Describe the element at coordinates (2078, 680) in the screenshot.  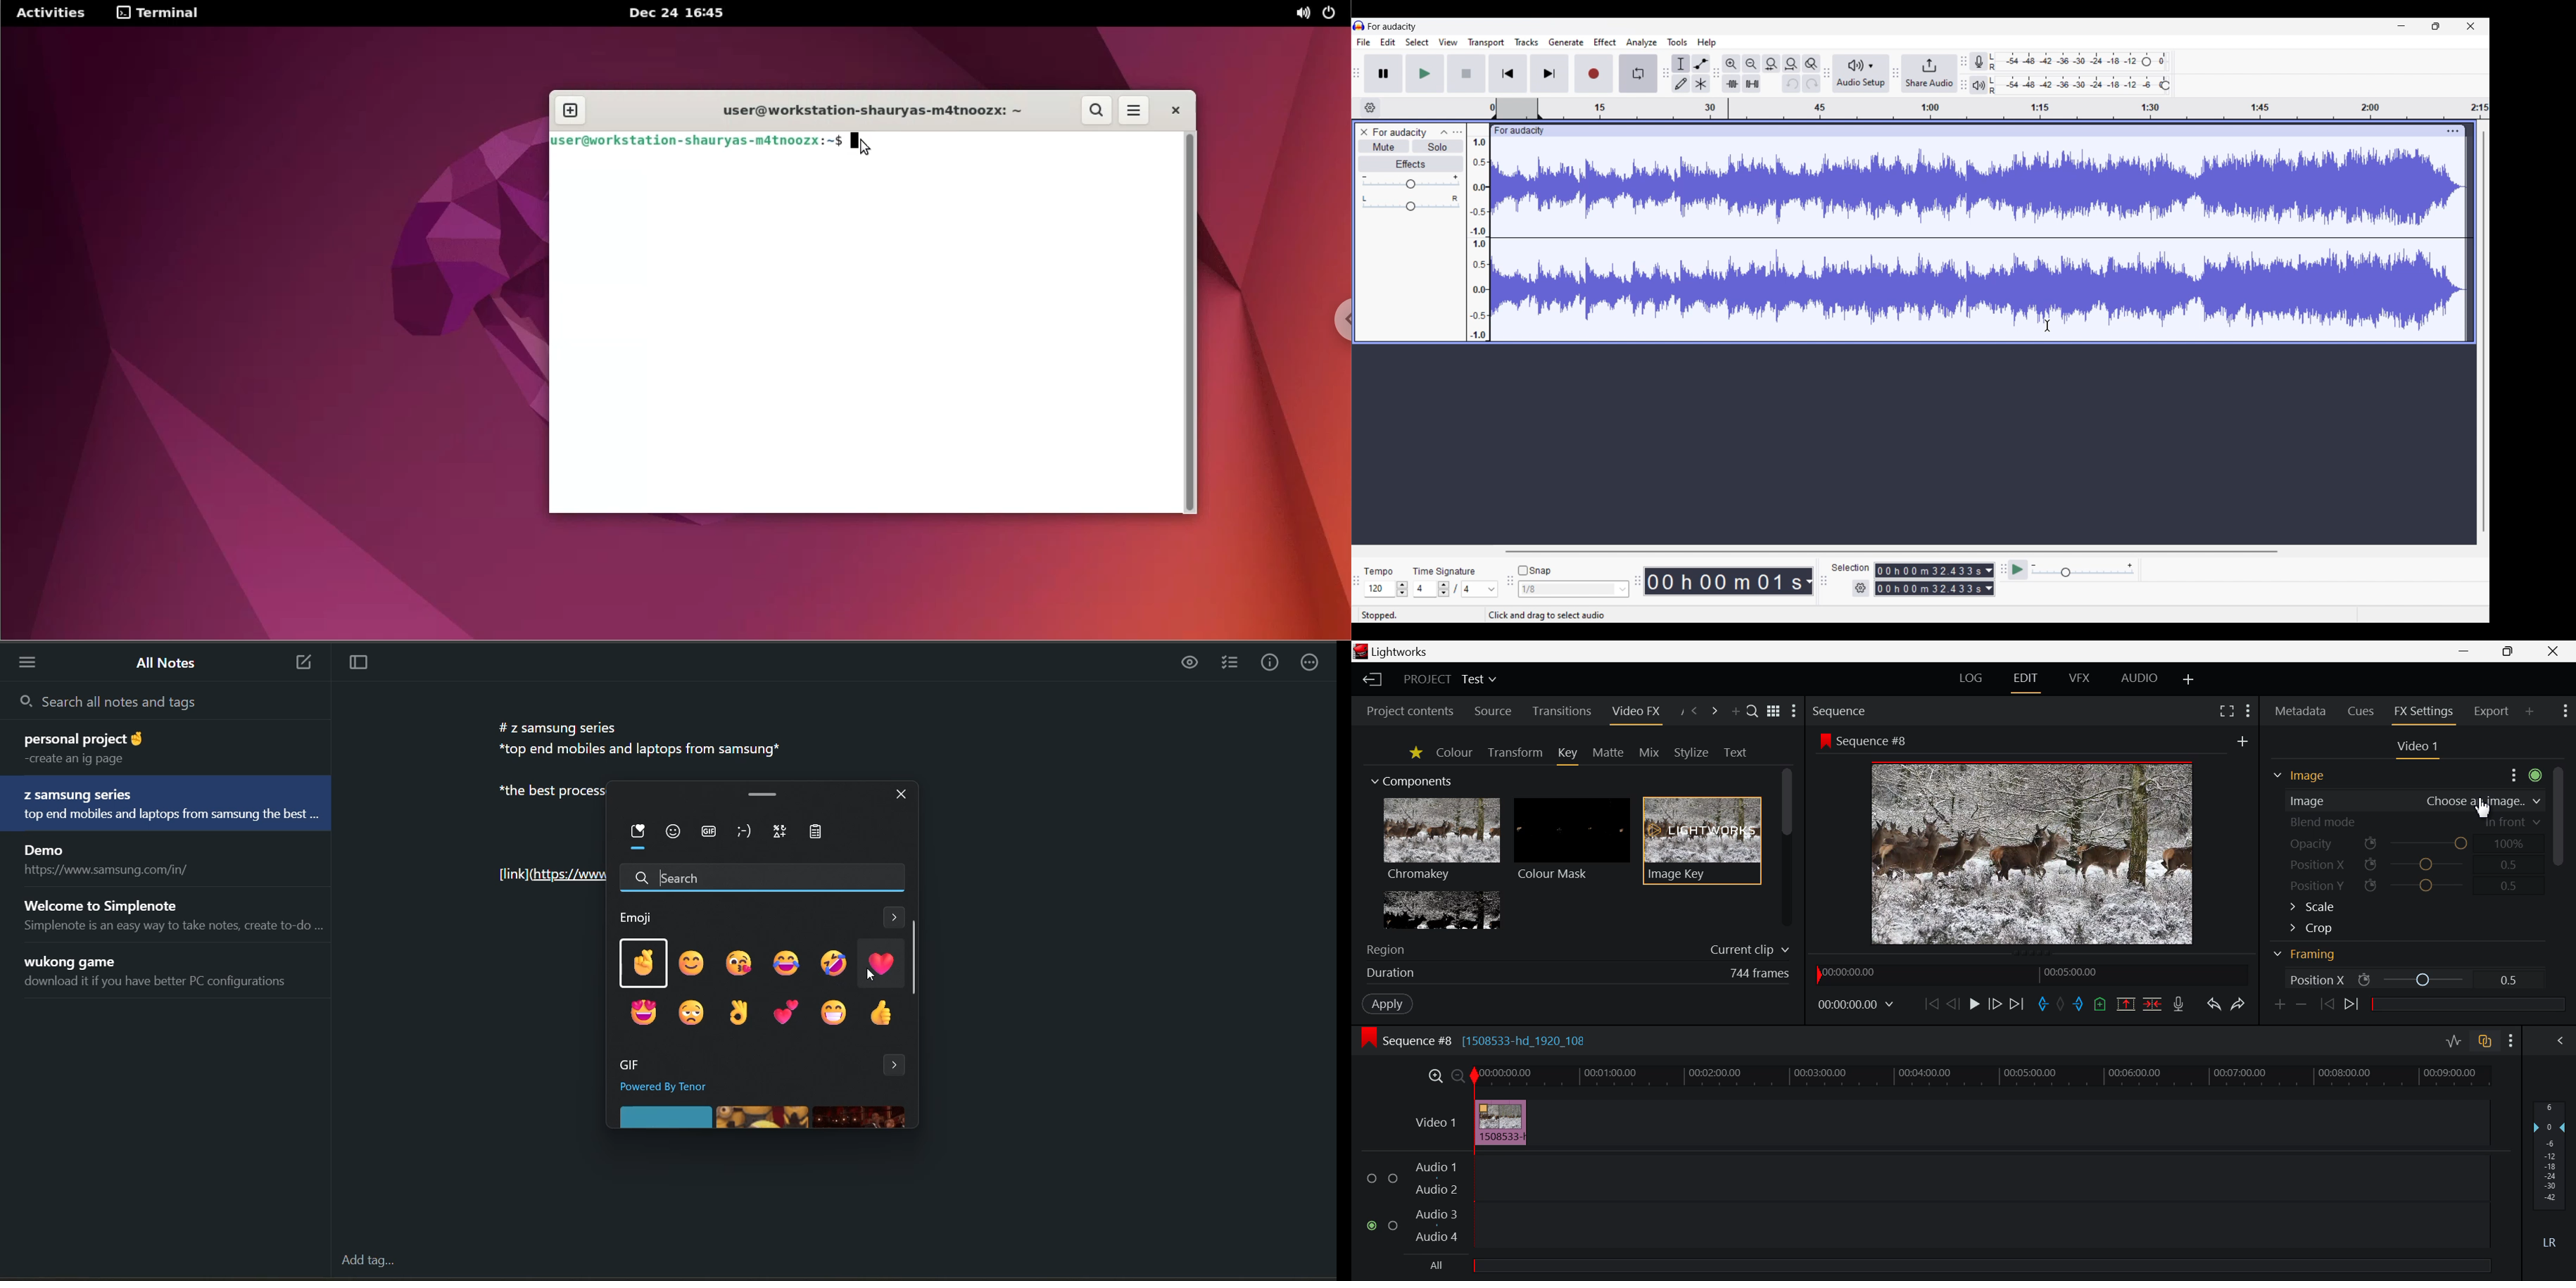
I see `VFX Layout` at that location.